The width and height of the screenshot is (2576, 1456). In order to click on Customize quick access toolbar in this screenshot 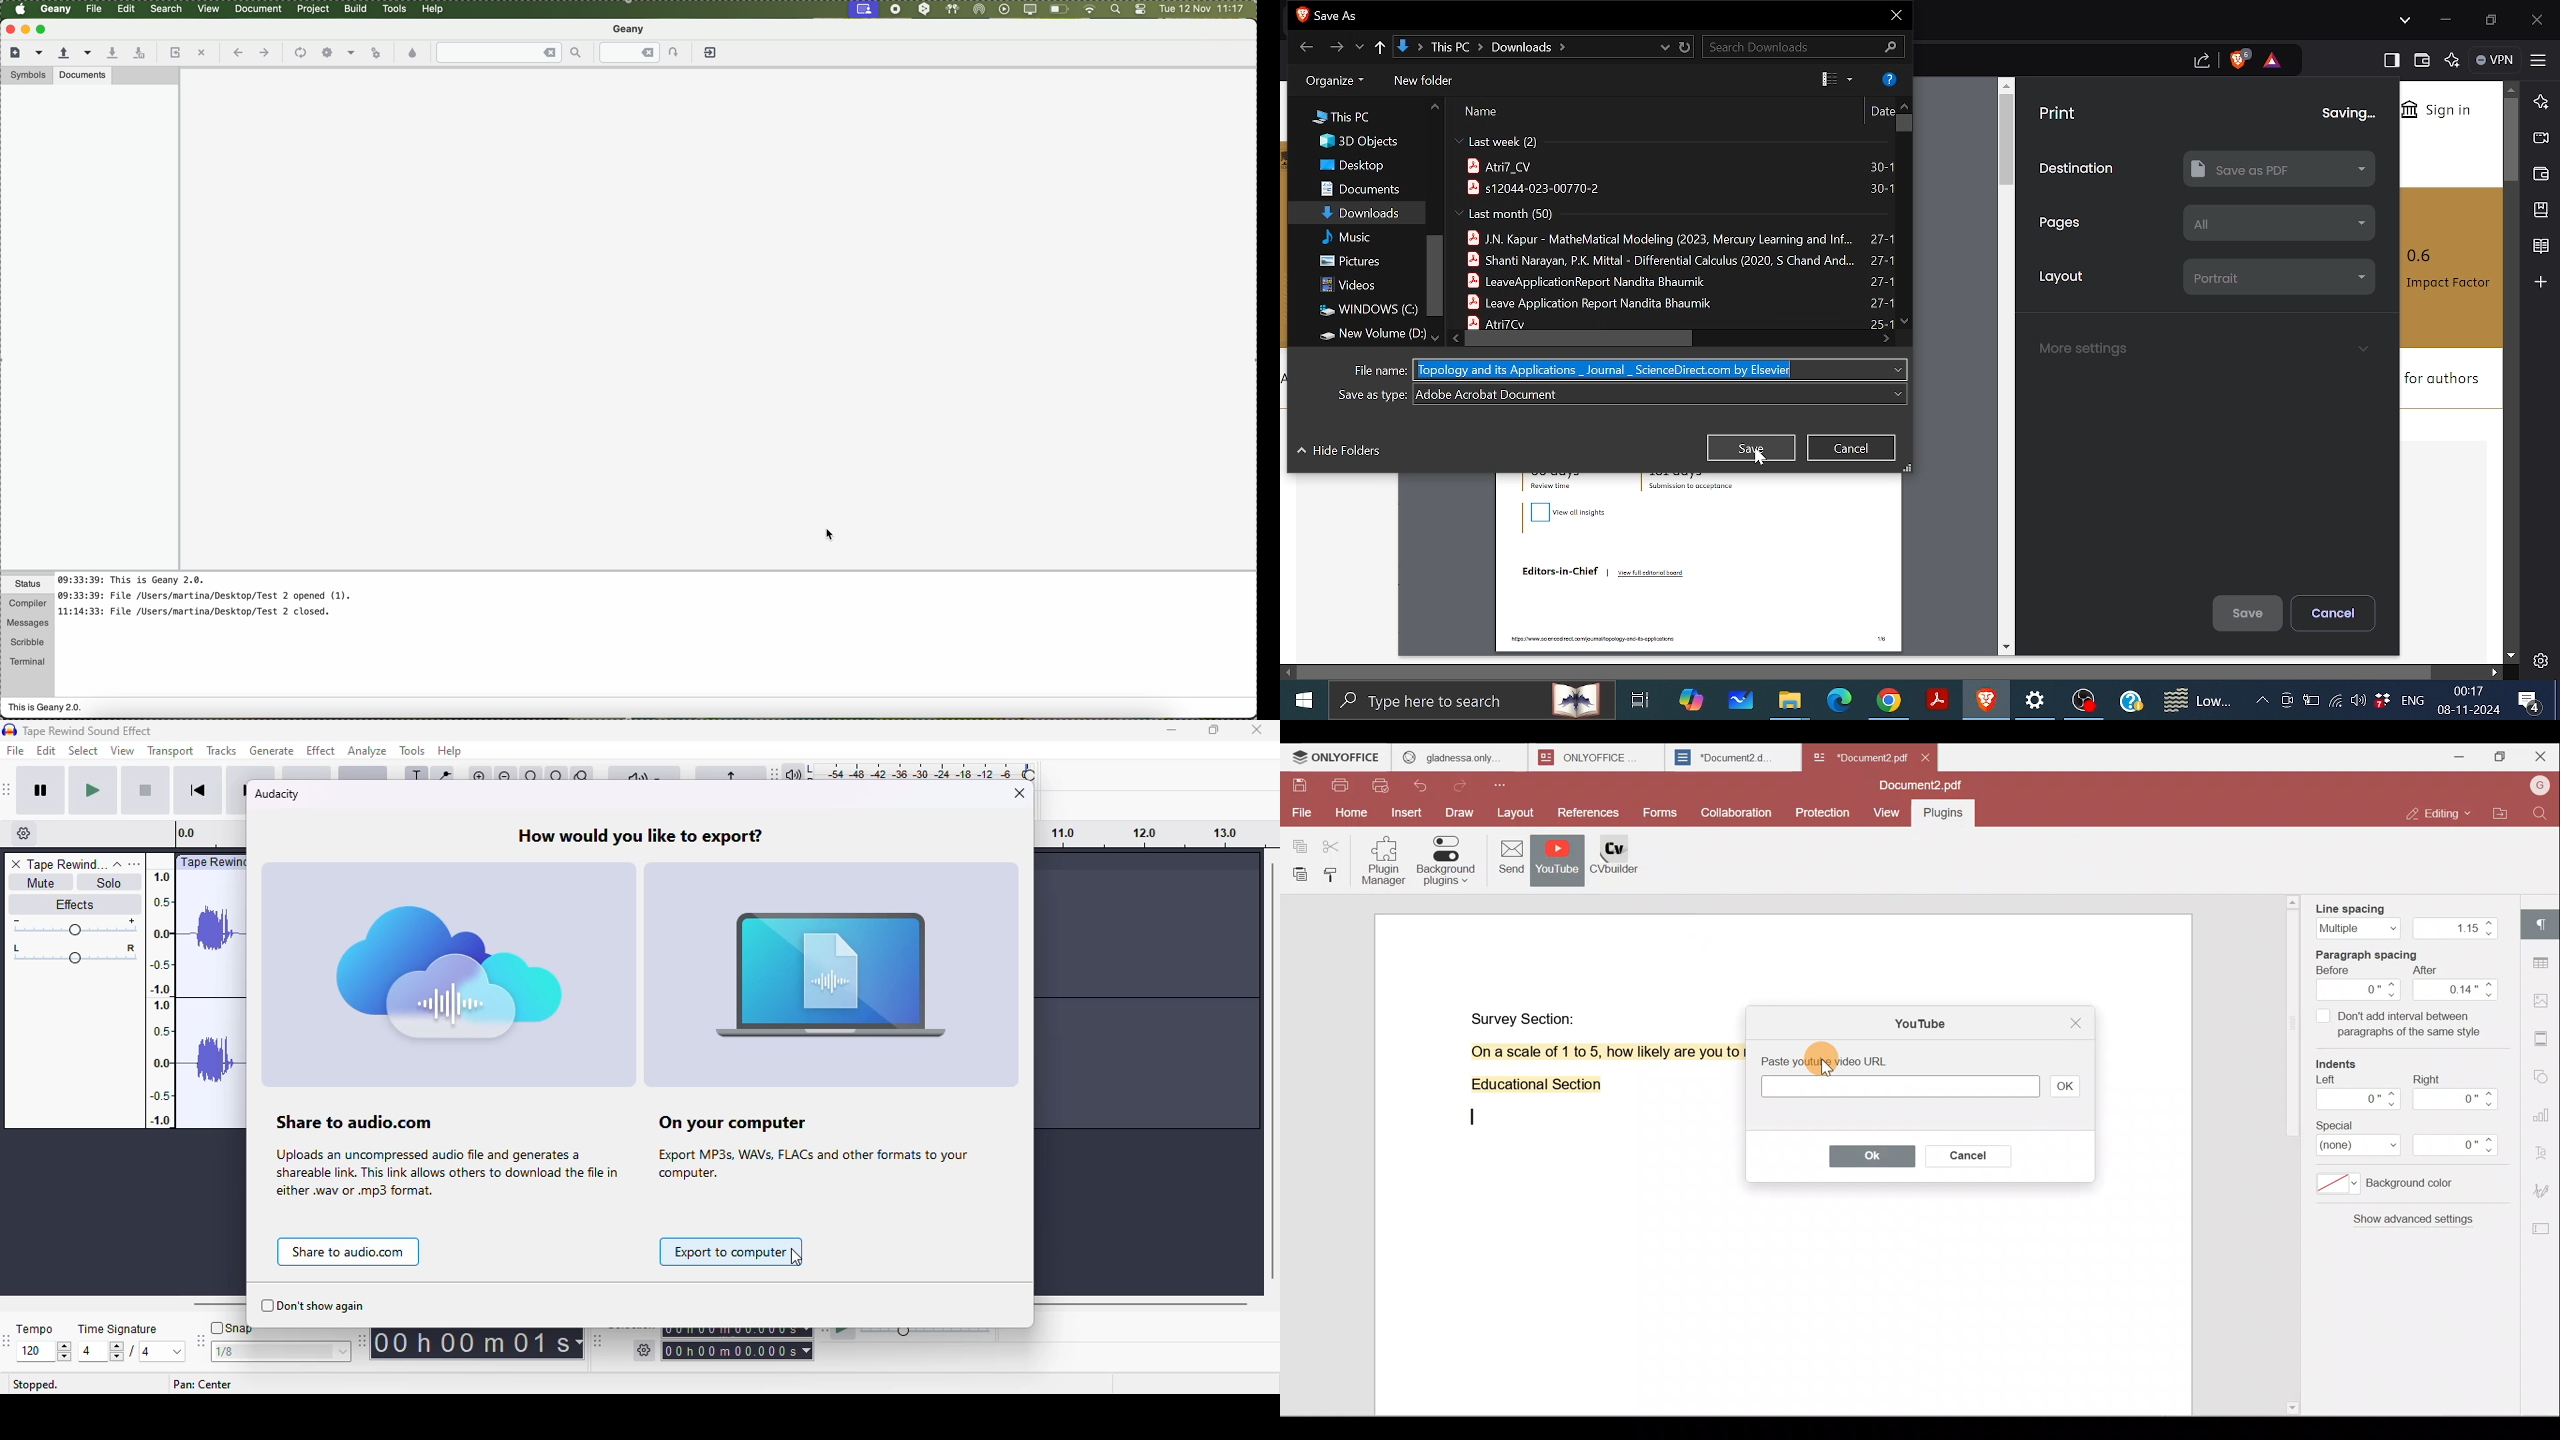, I will do `click(1505, 785)`.